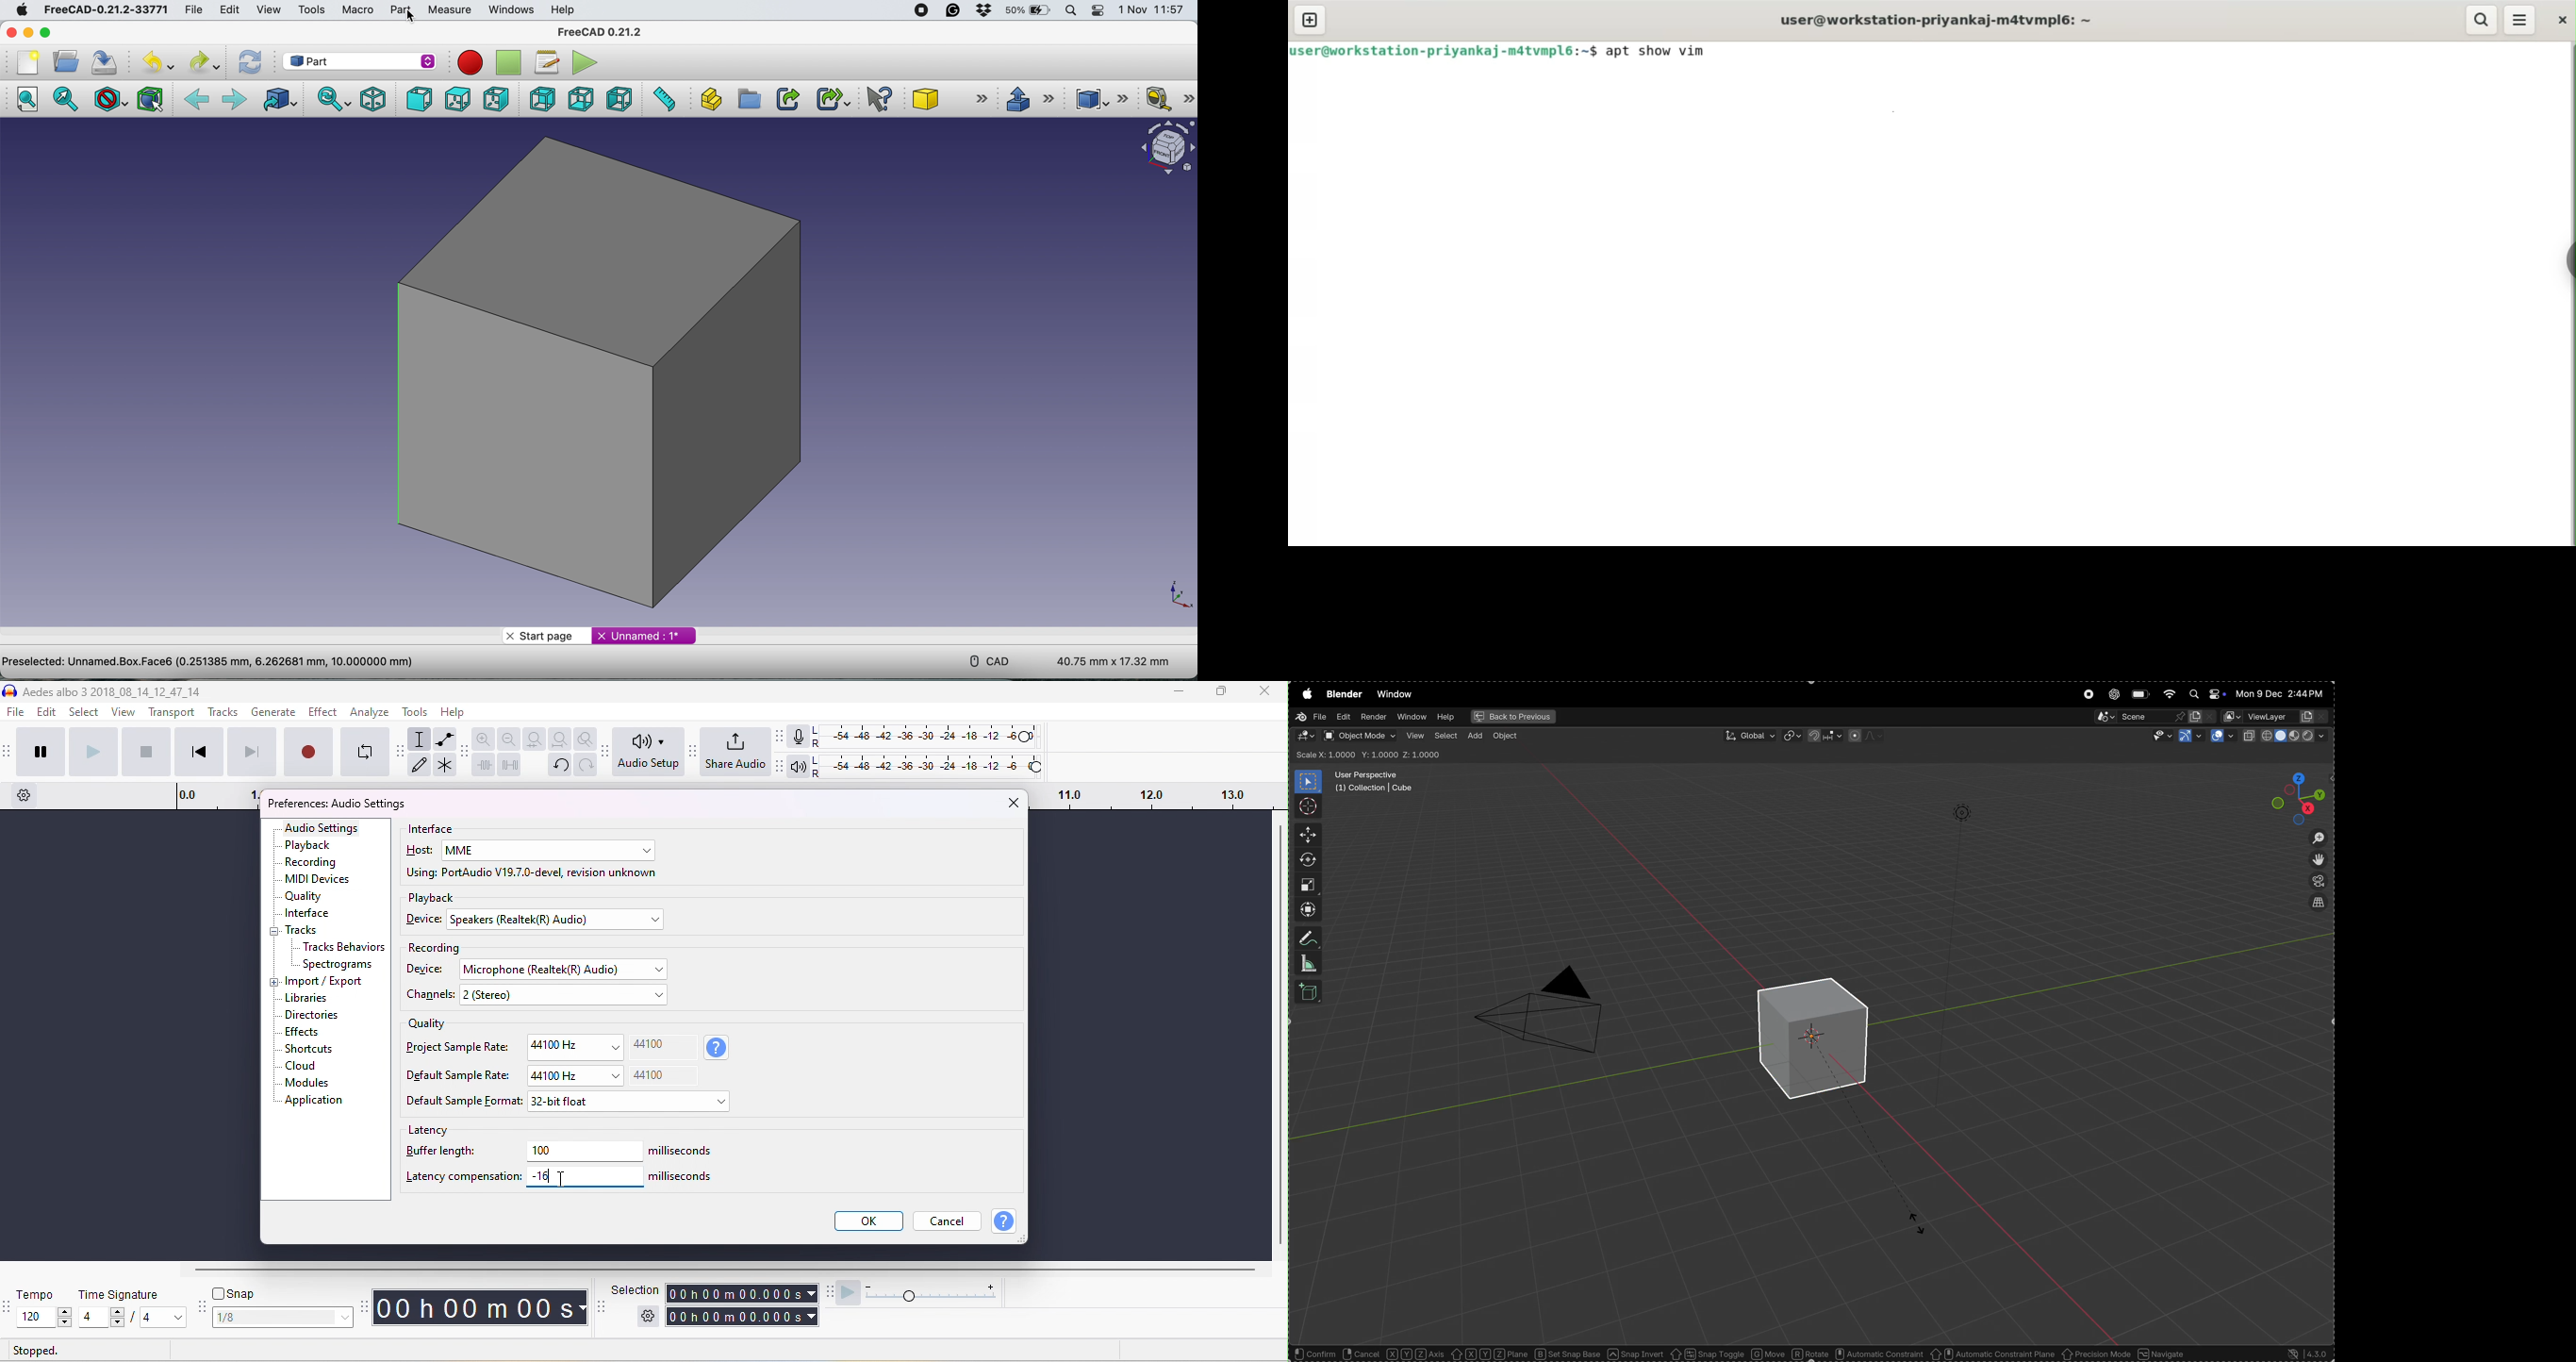 Image resolution: width=2576 pixels, height=1372 pixels. I want to click on latency, so click(431, 1129).